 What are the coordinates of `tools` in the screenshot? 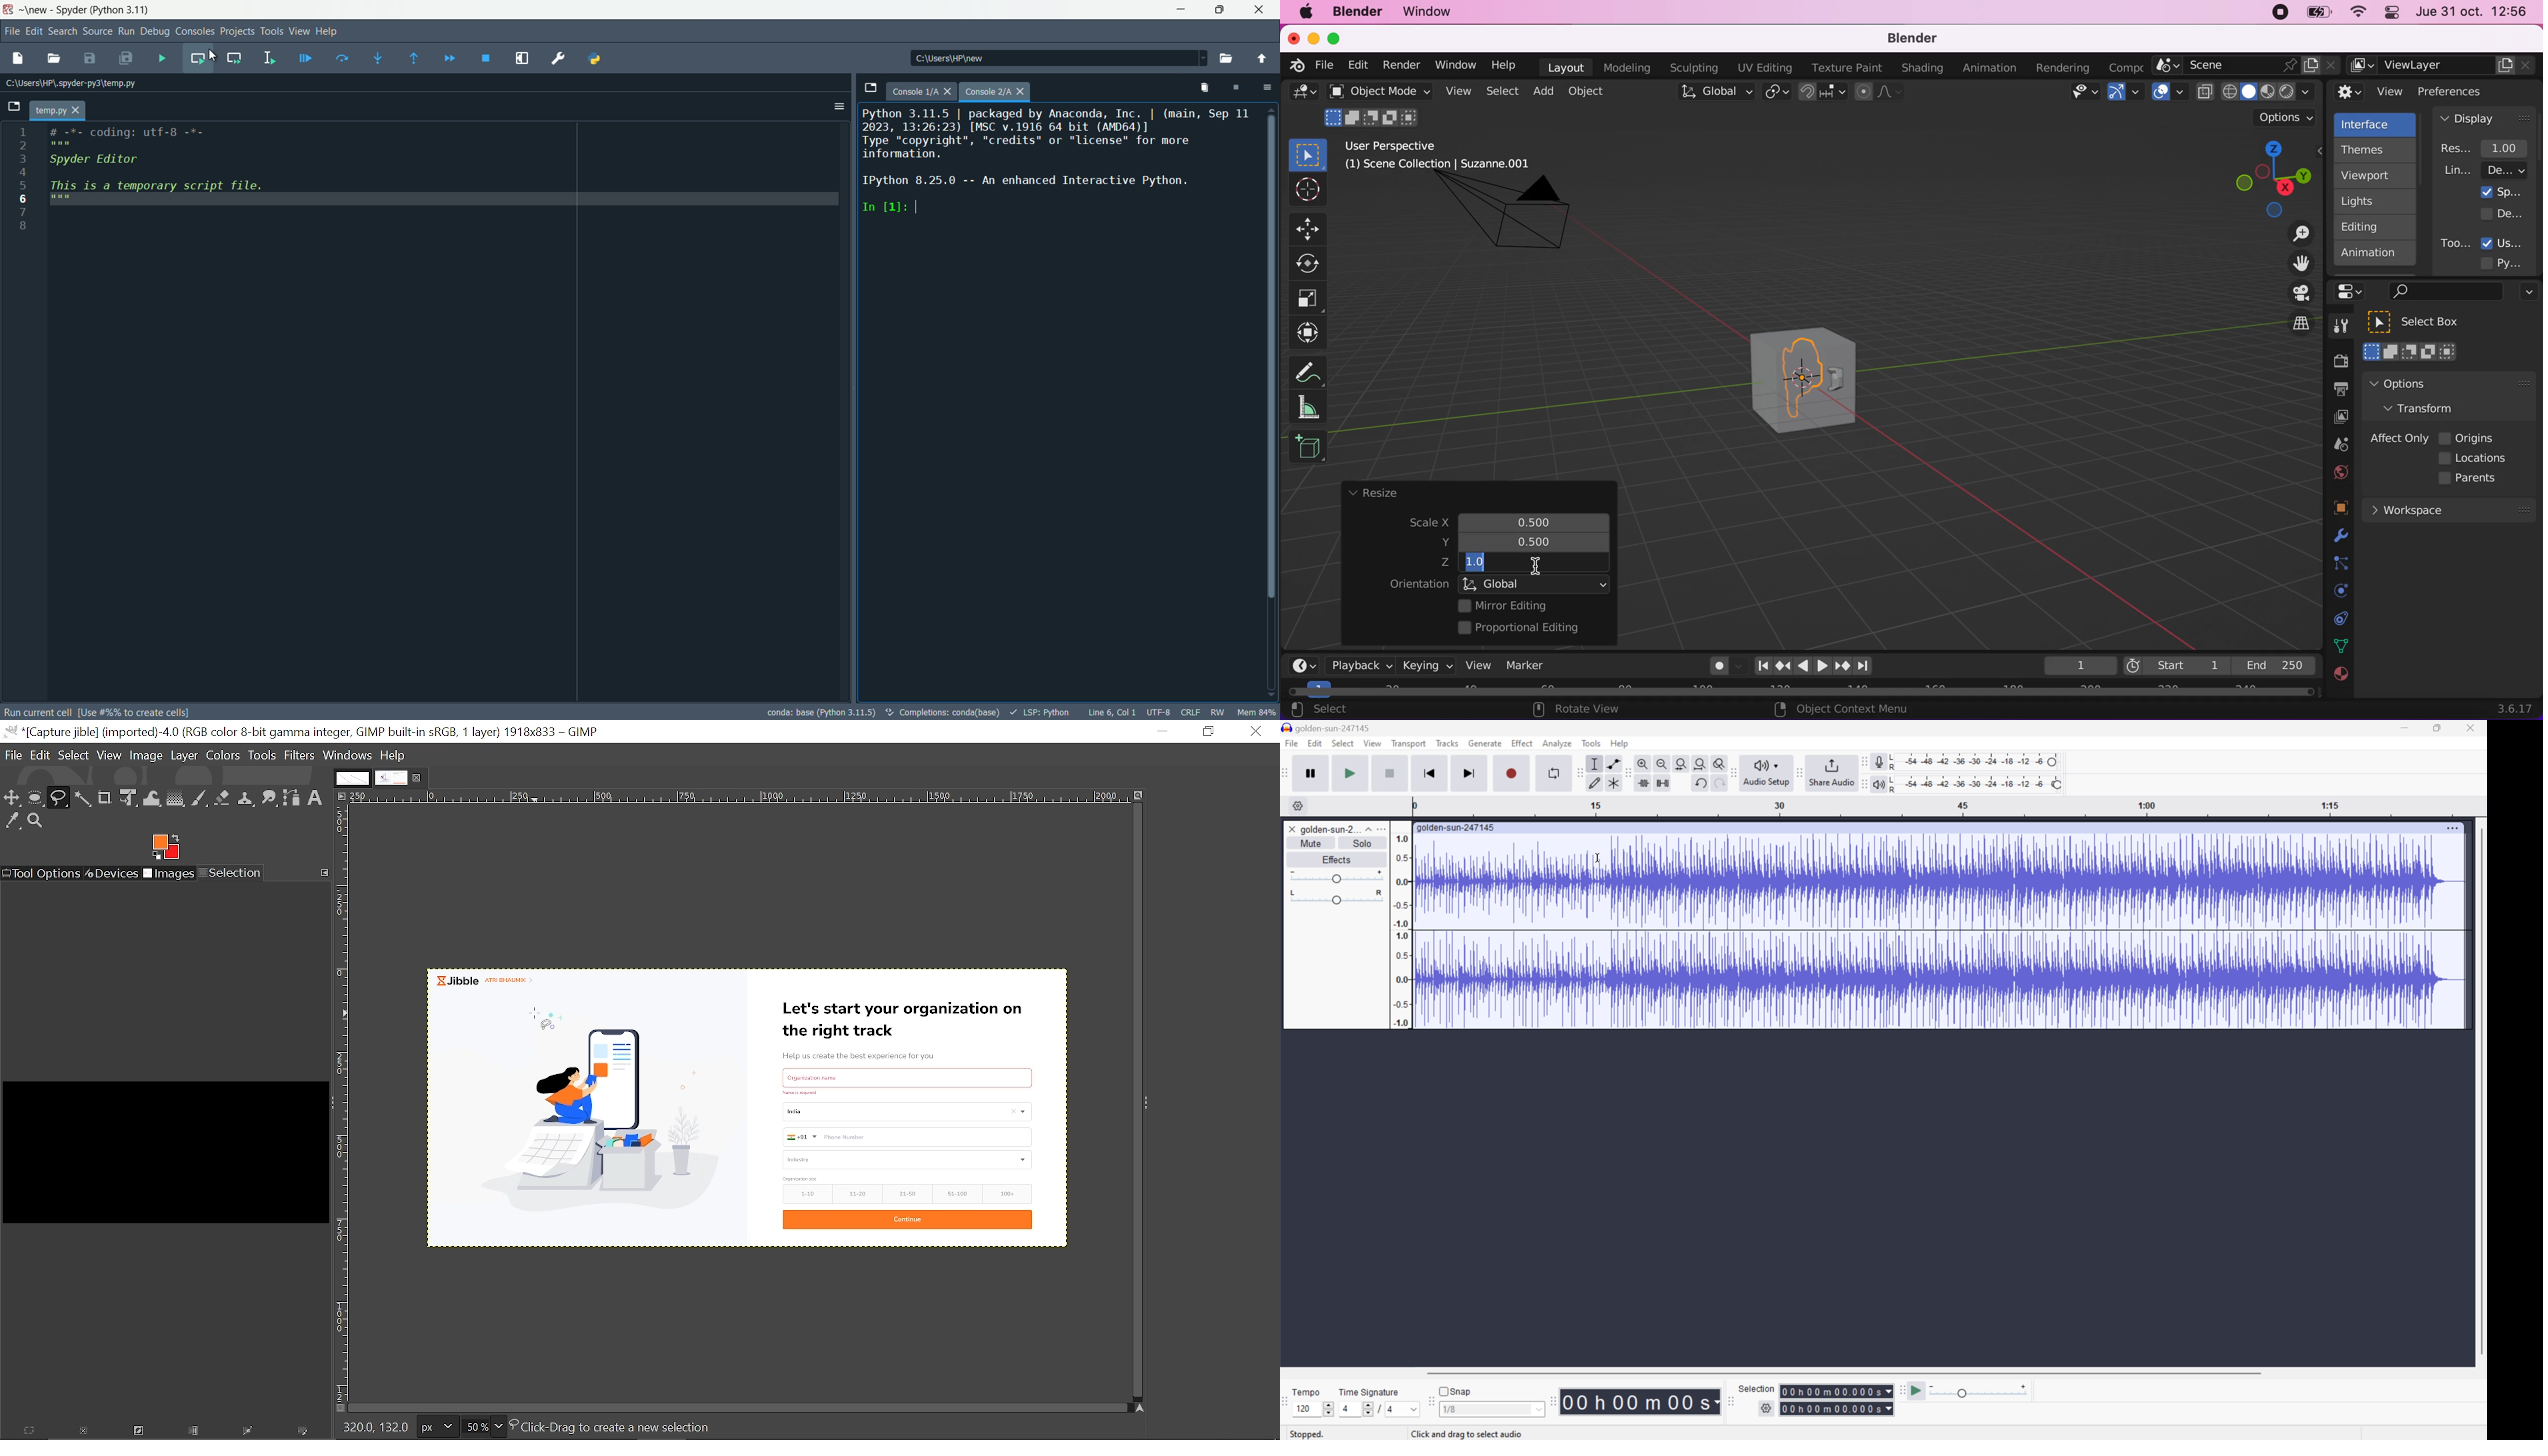 It's located at (2336, 328).